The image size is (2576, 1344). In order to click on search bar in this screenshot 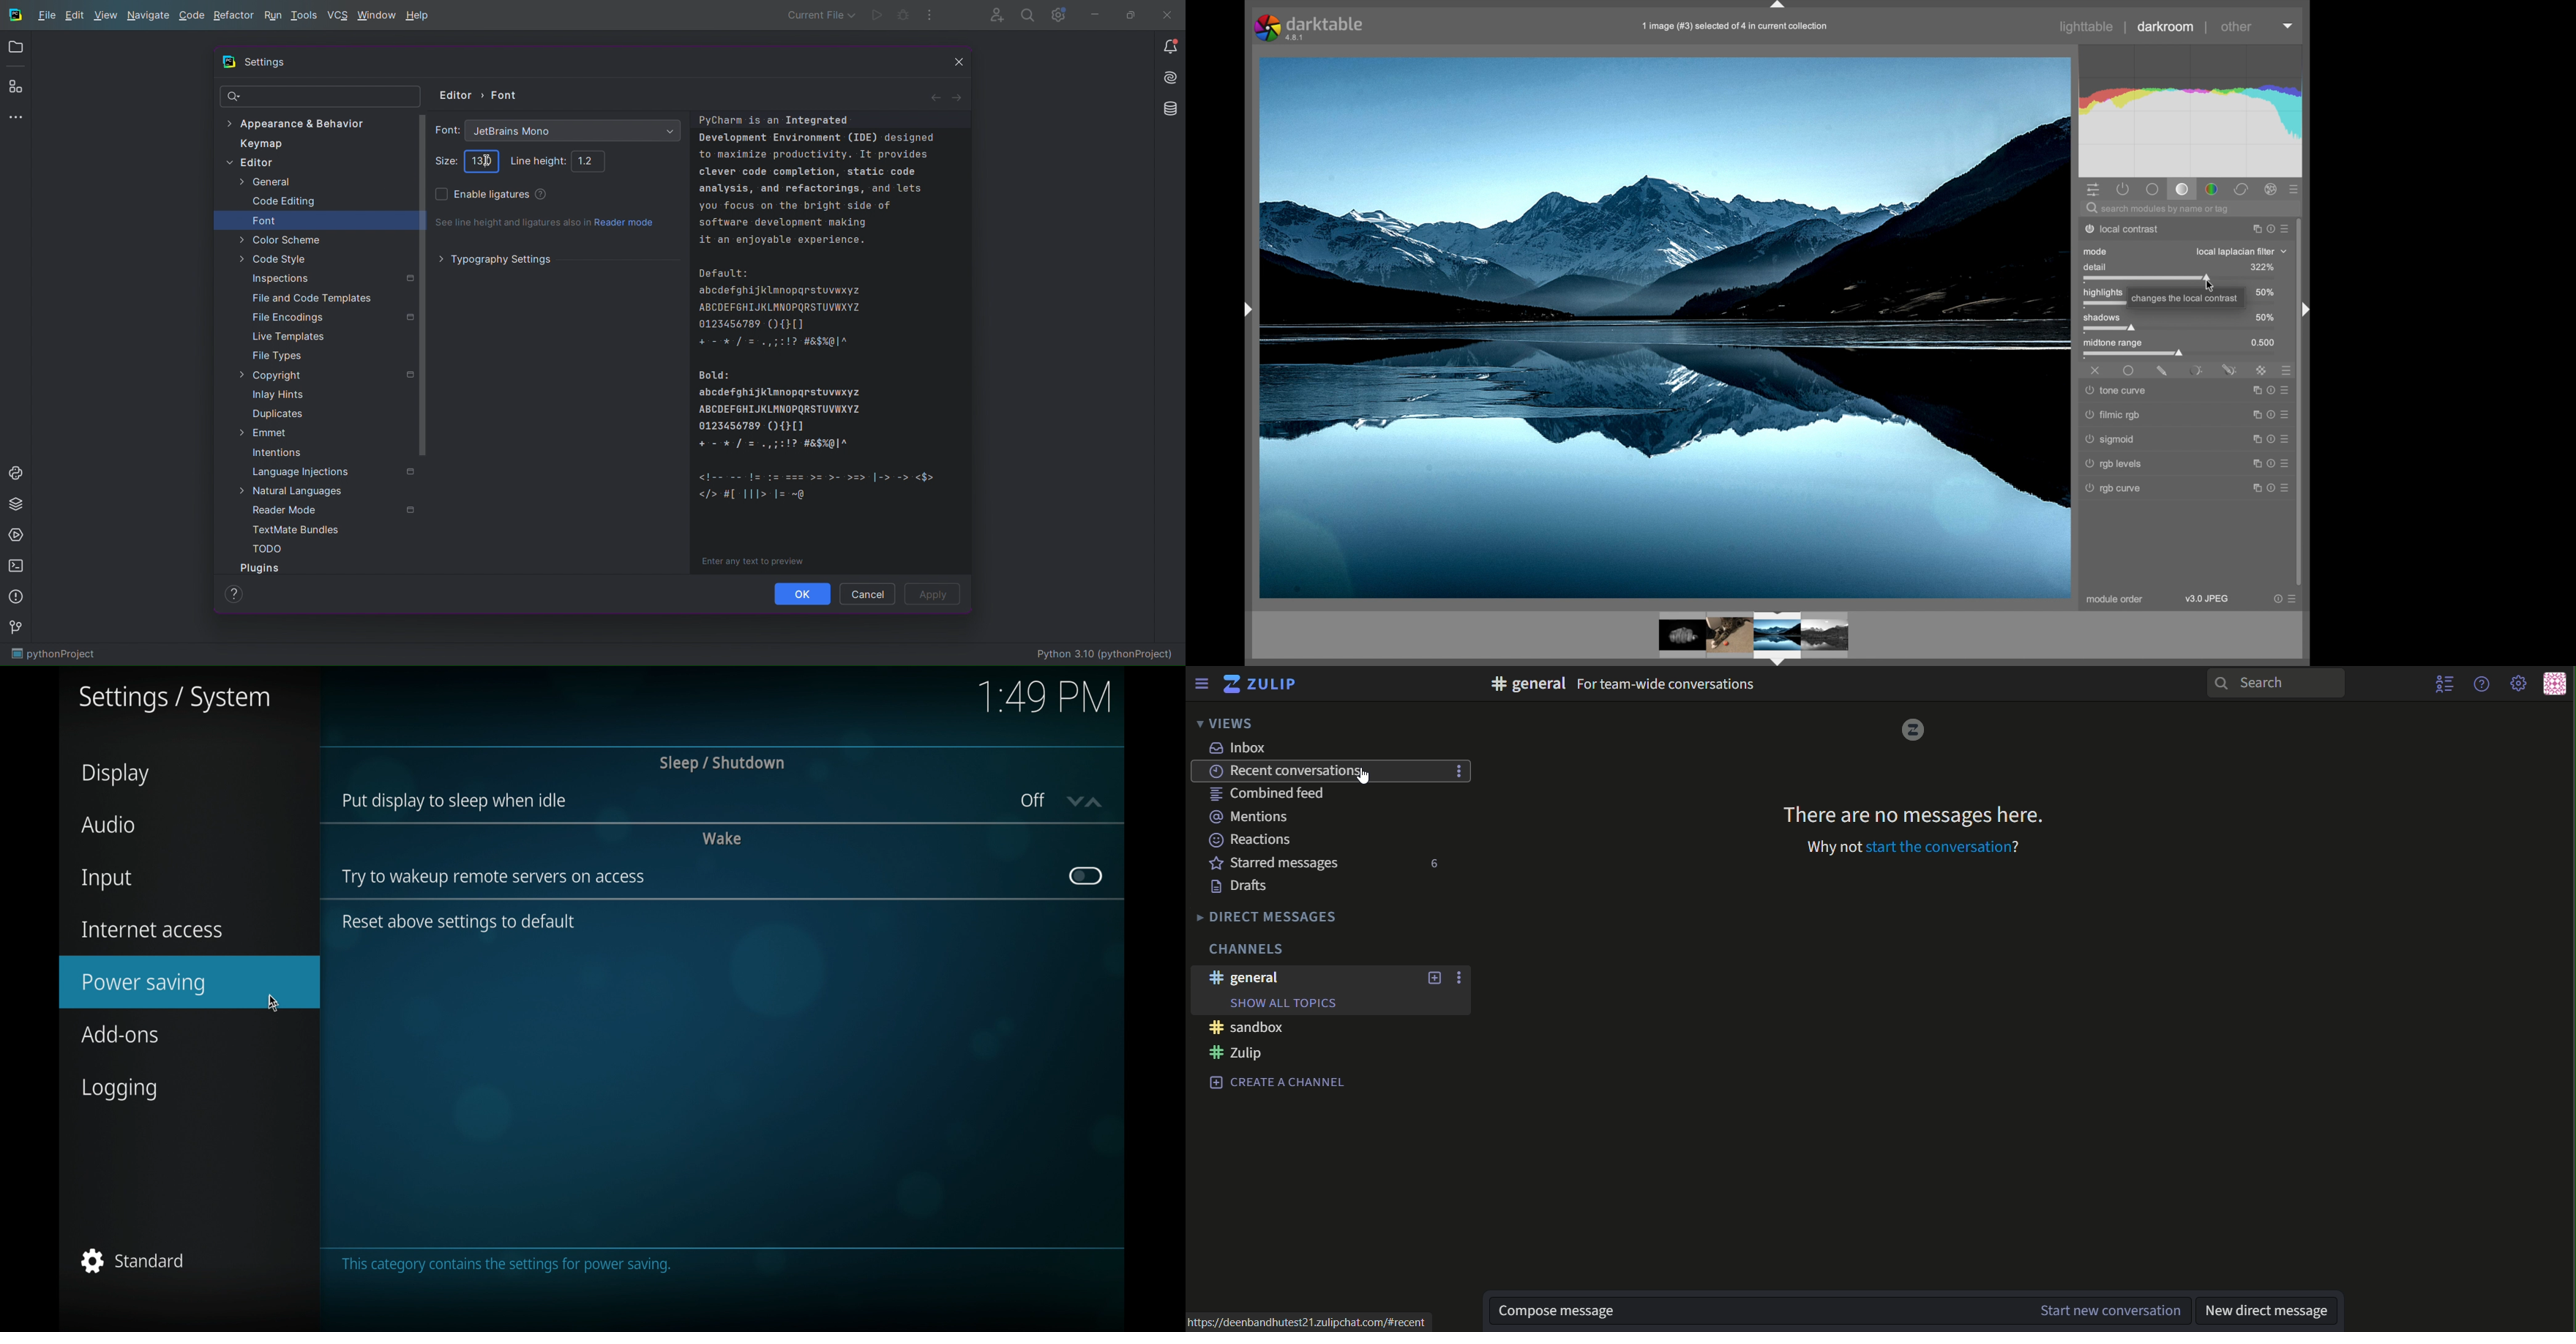, I will do `click(2273, 683)`.